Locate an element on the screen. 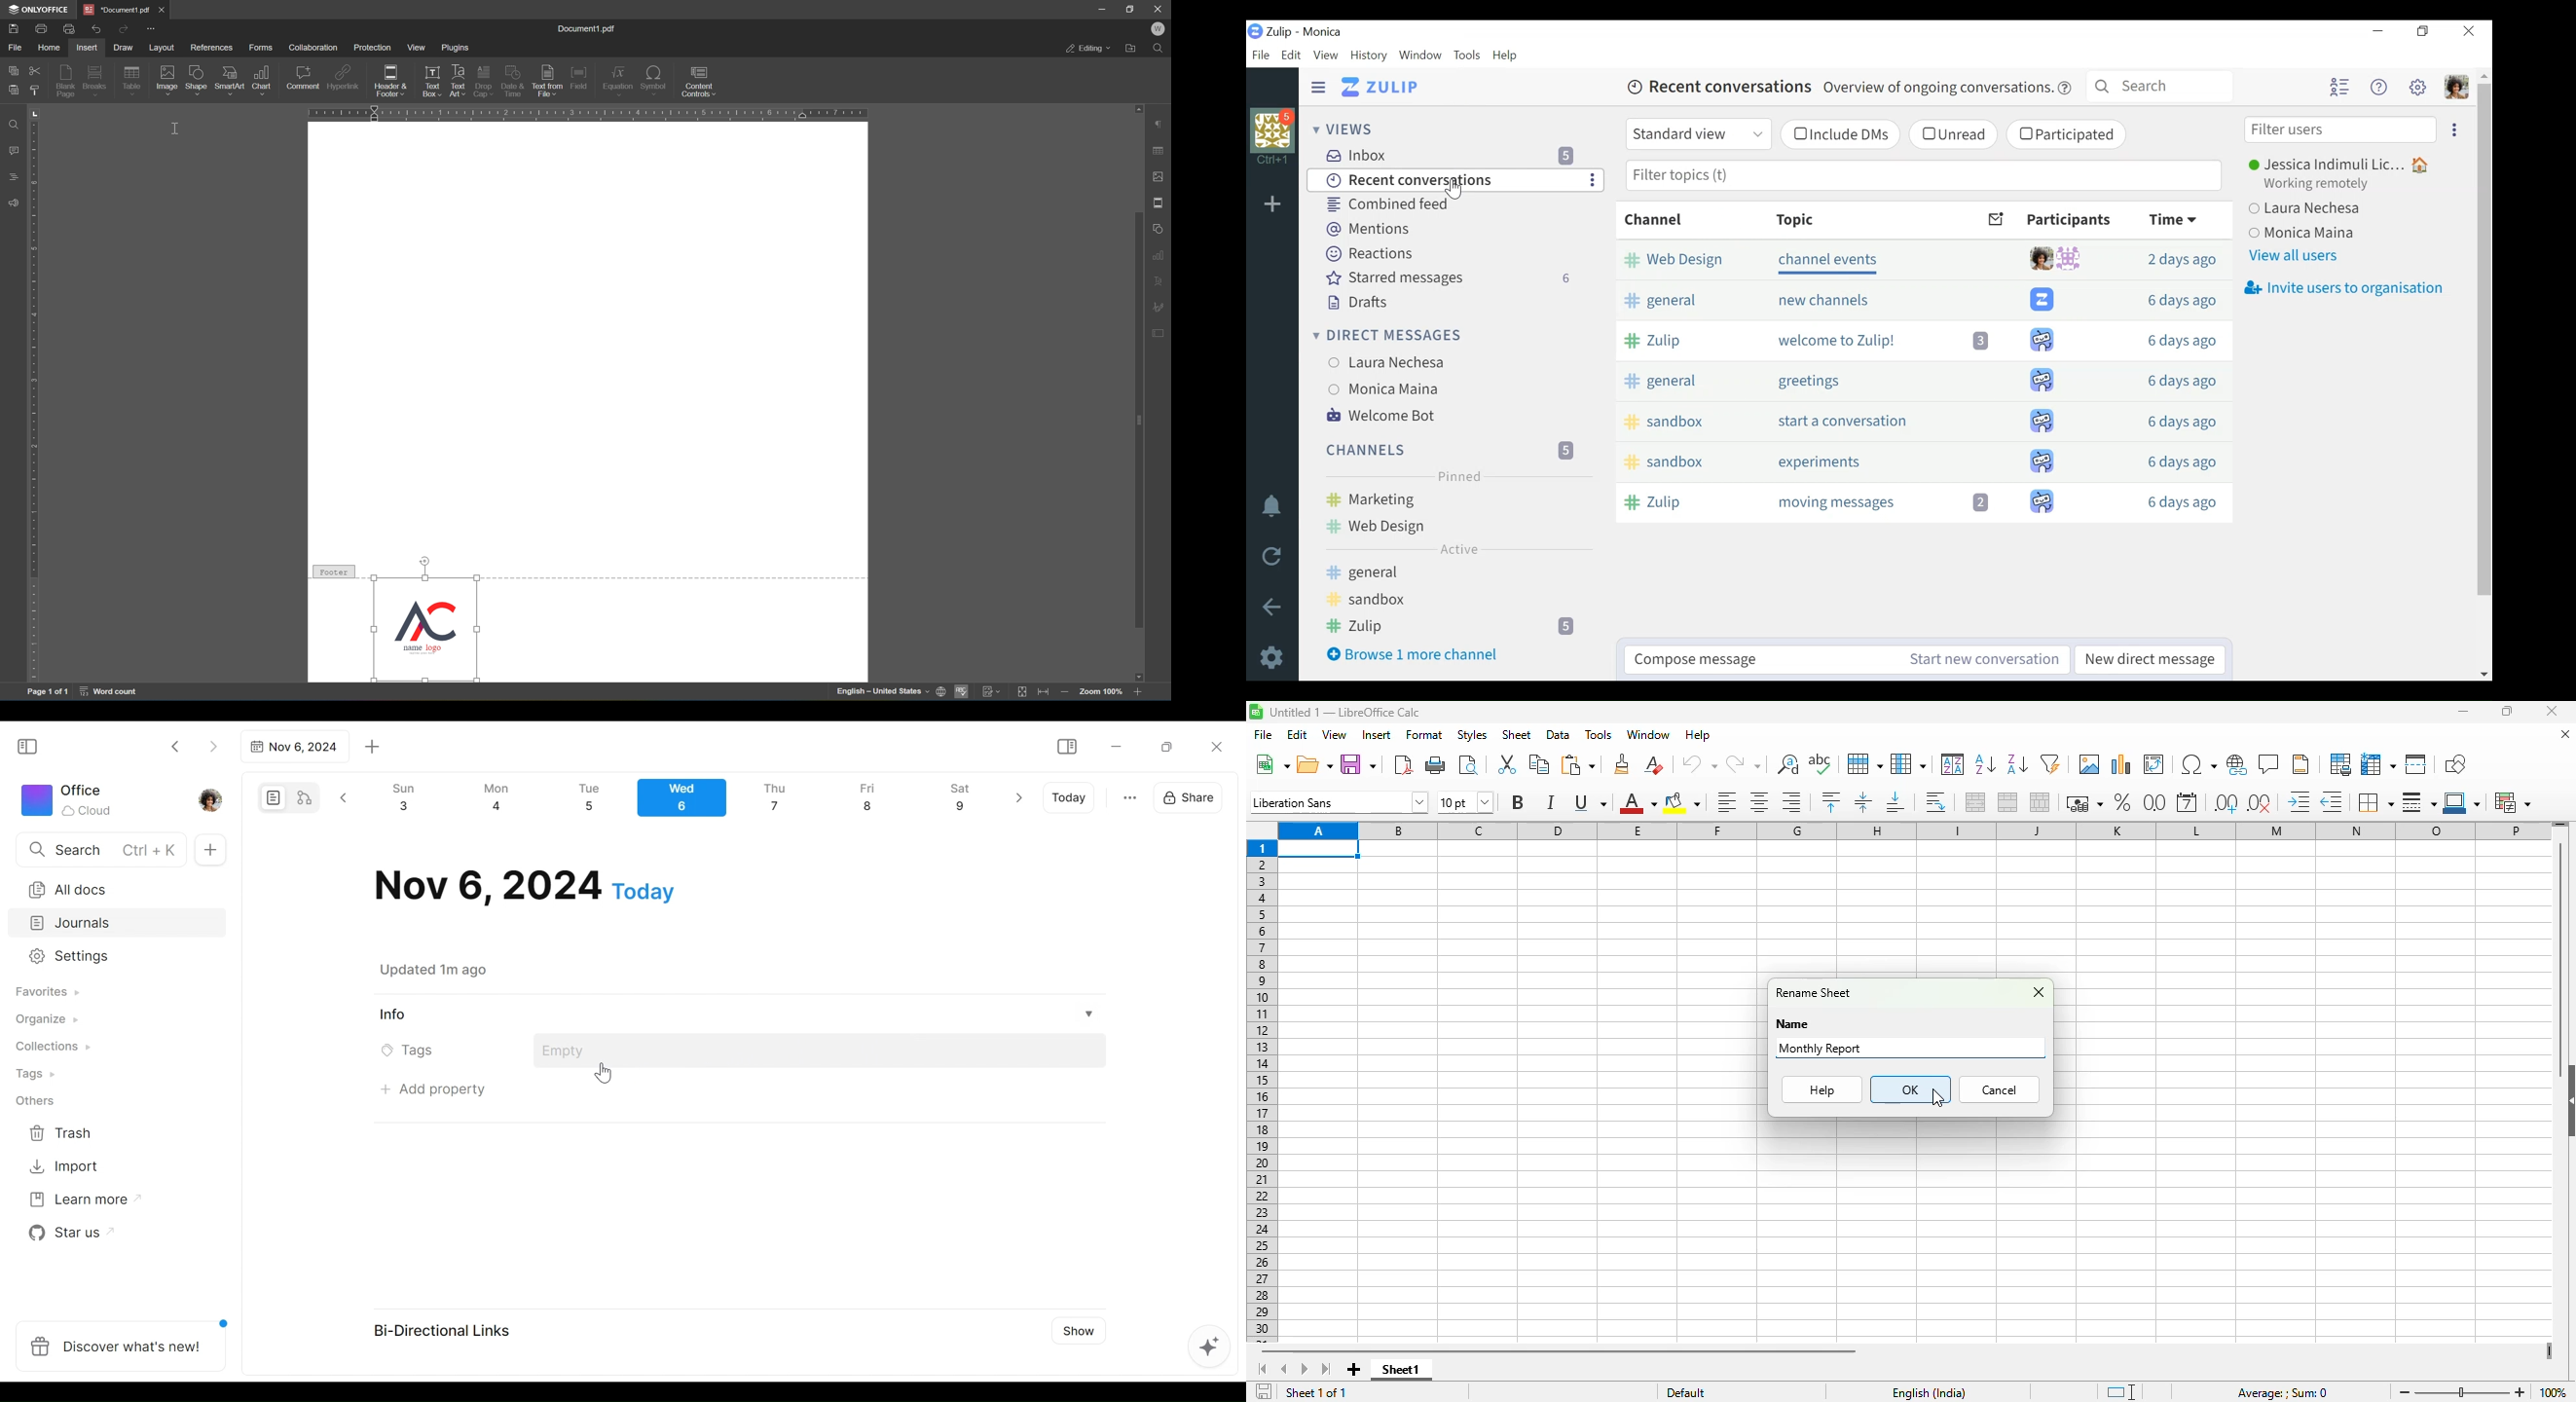  view is located at coordinates (1334, 734).